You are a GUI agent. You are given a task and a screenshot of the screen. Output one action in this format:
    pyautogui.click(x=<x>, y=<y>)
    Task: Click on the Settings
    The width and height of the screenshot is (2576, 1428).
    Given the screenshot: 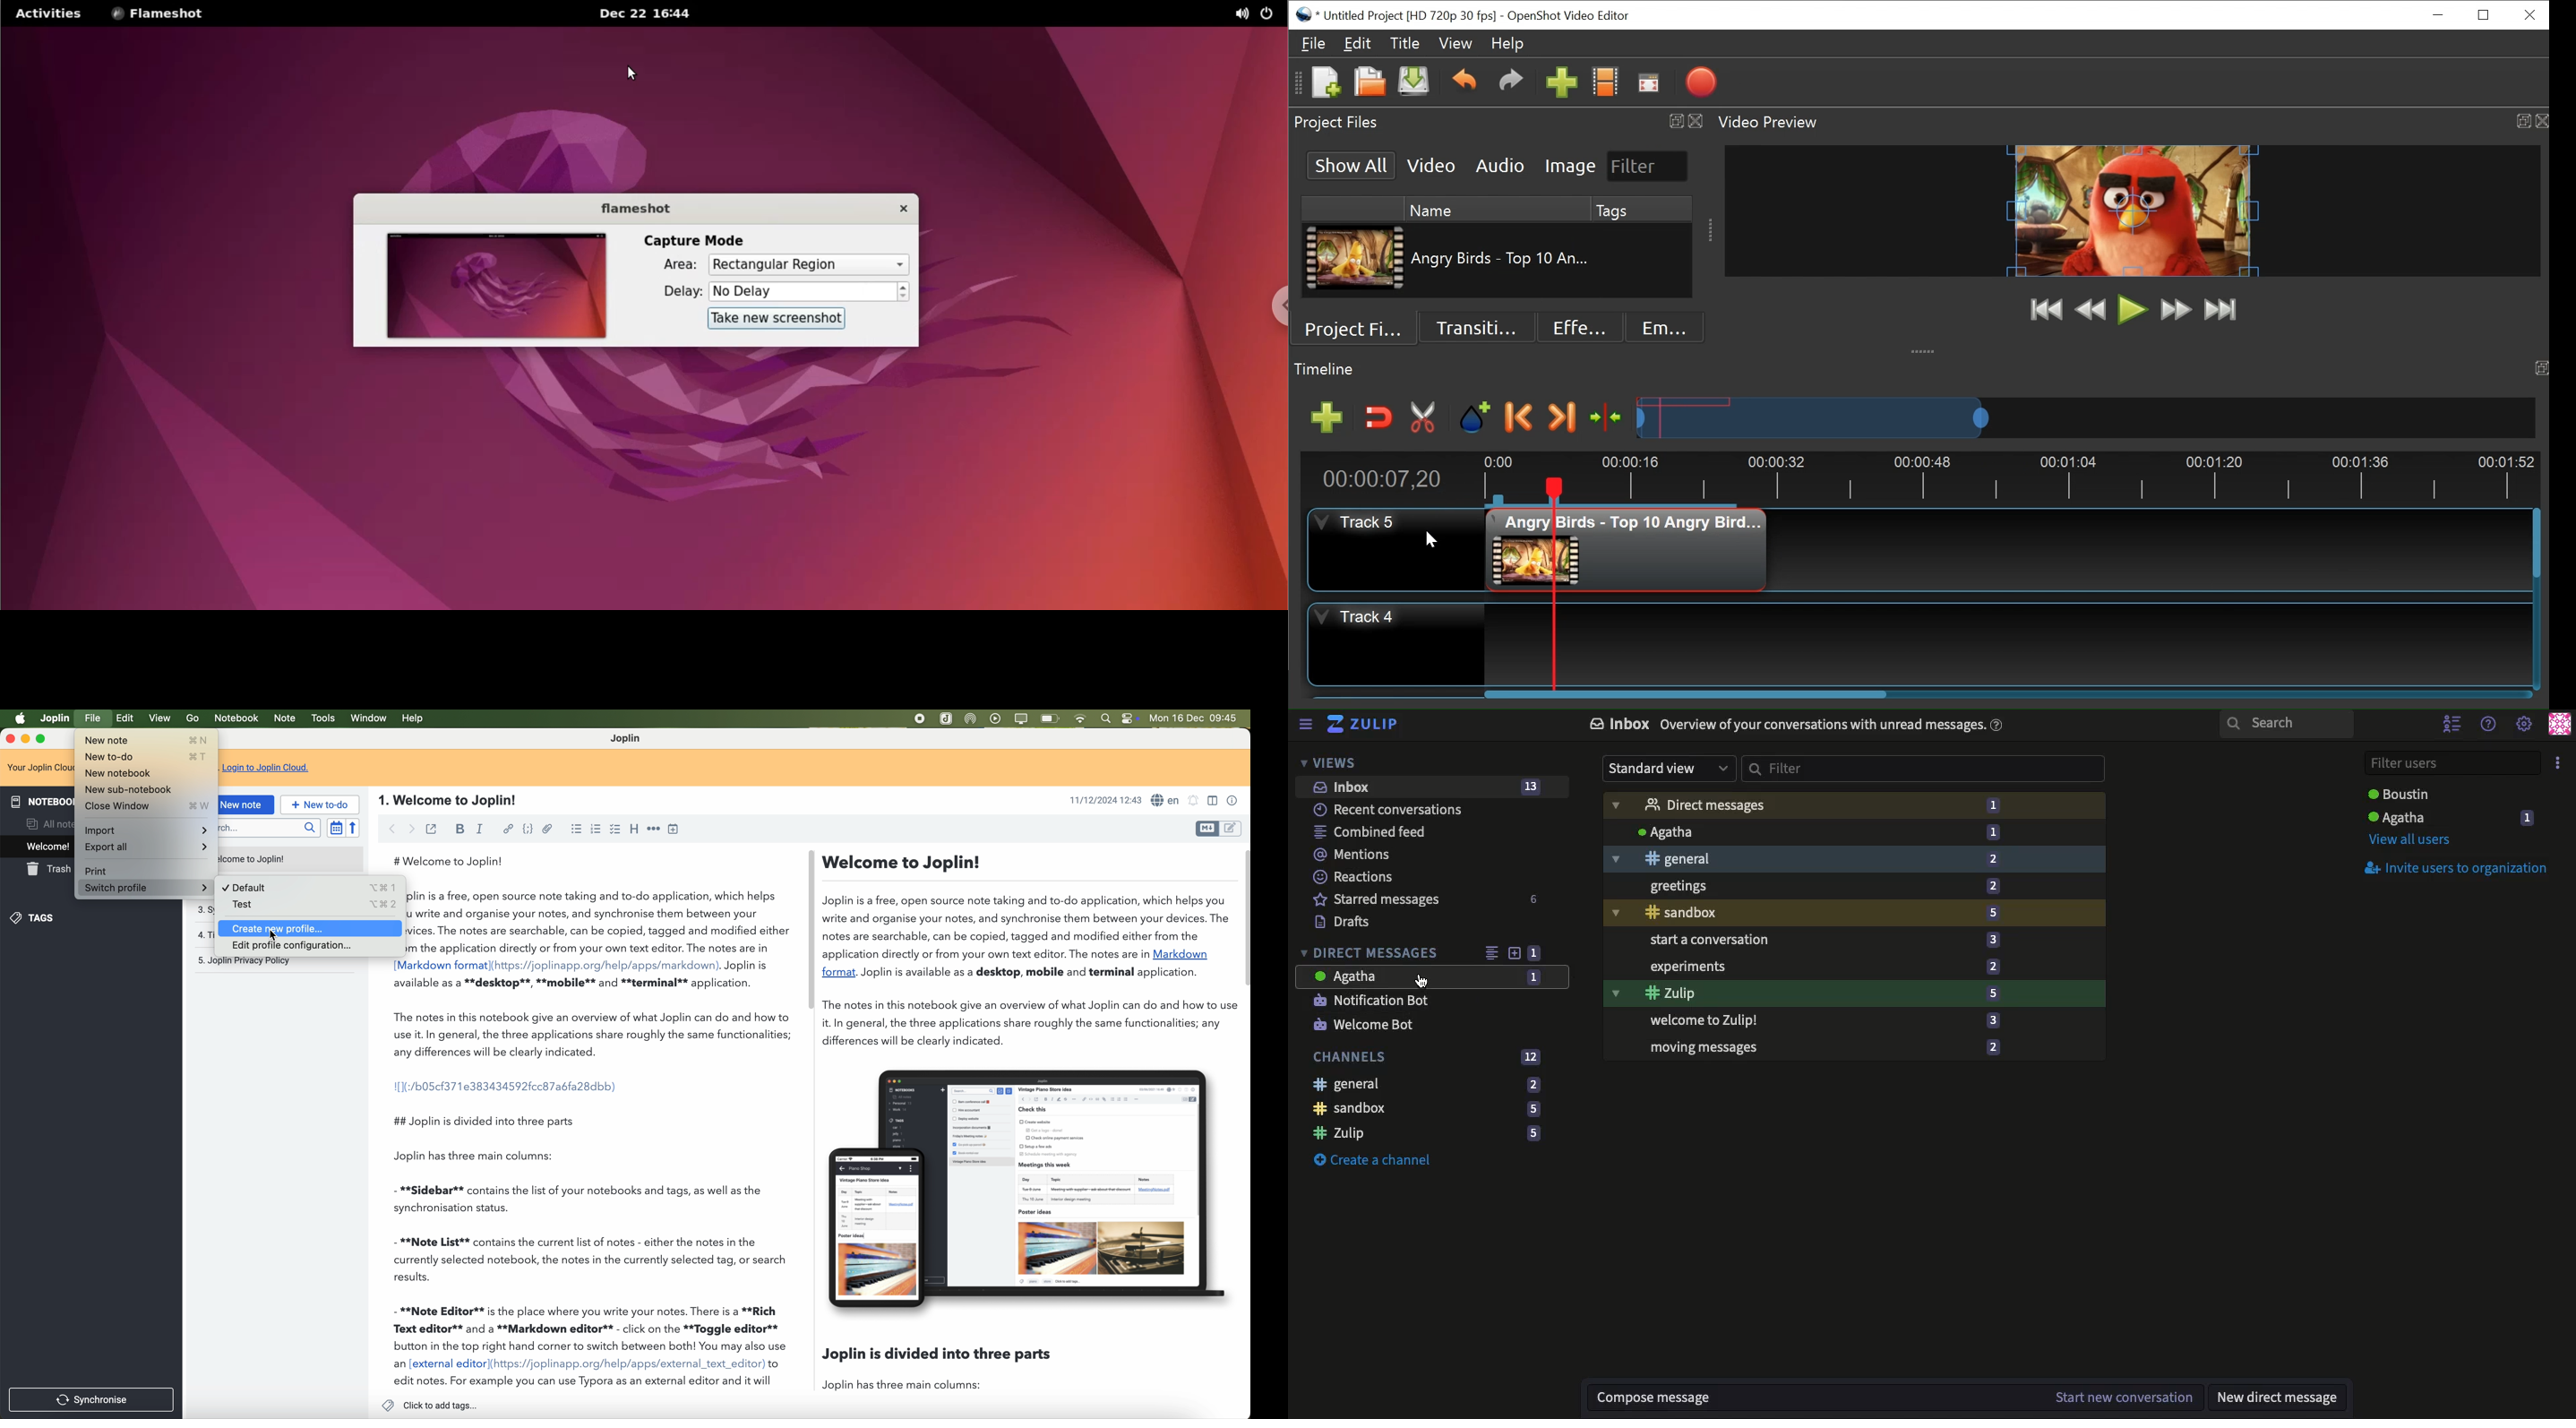 What is the action you would take?
    pyautogui.click(x=2524, y=726)
    